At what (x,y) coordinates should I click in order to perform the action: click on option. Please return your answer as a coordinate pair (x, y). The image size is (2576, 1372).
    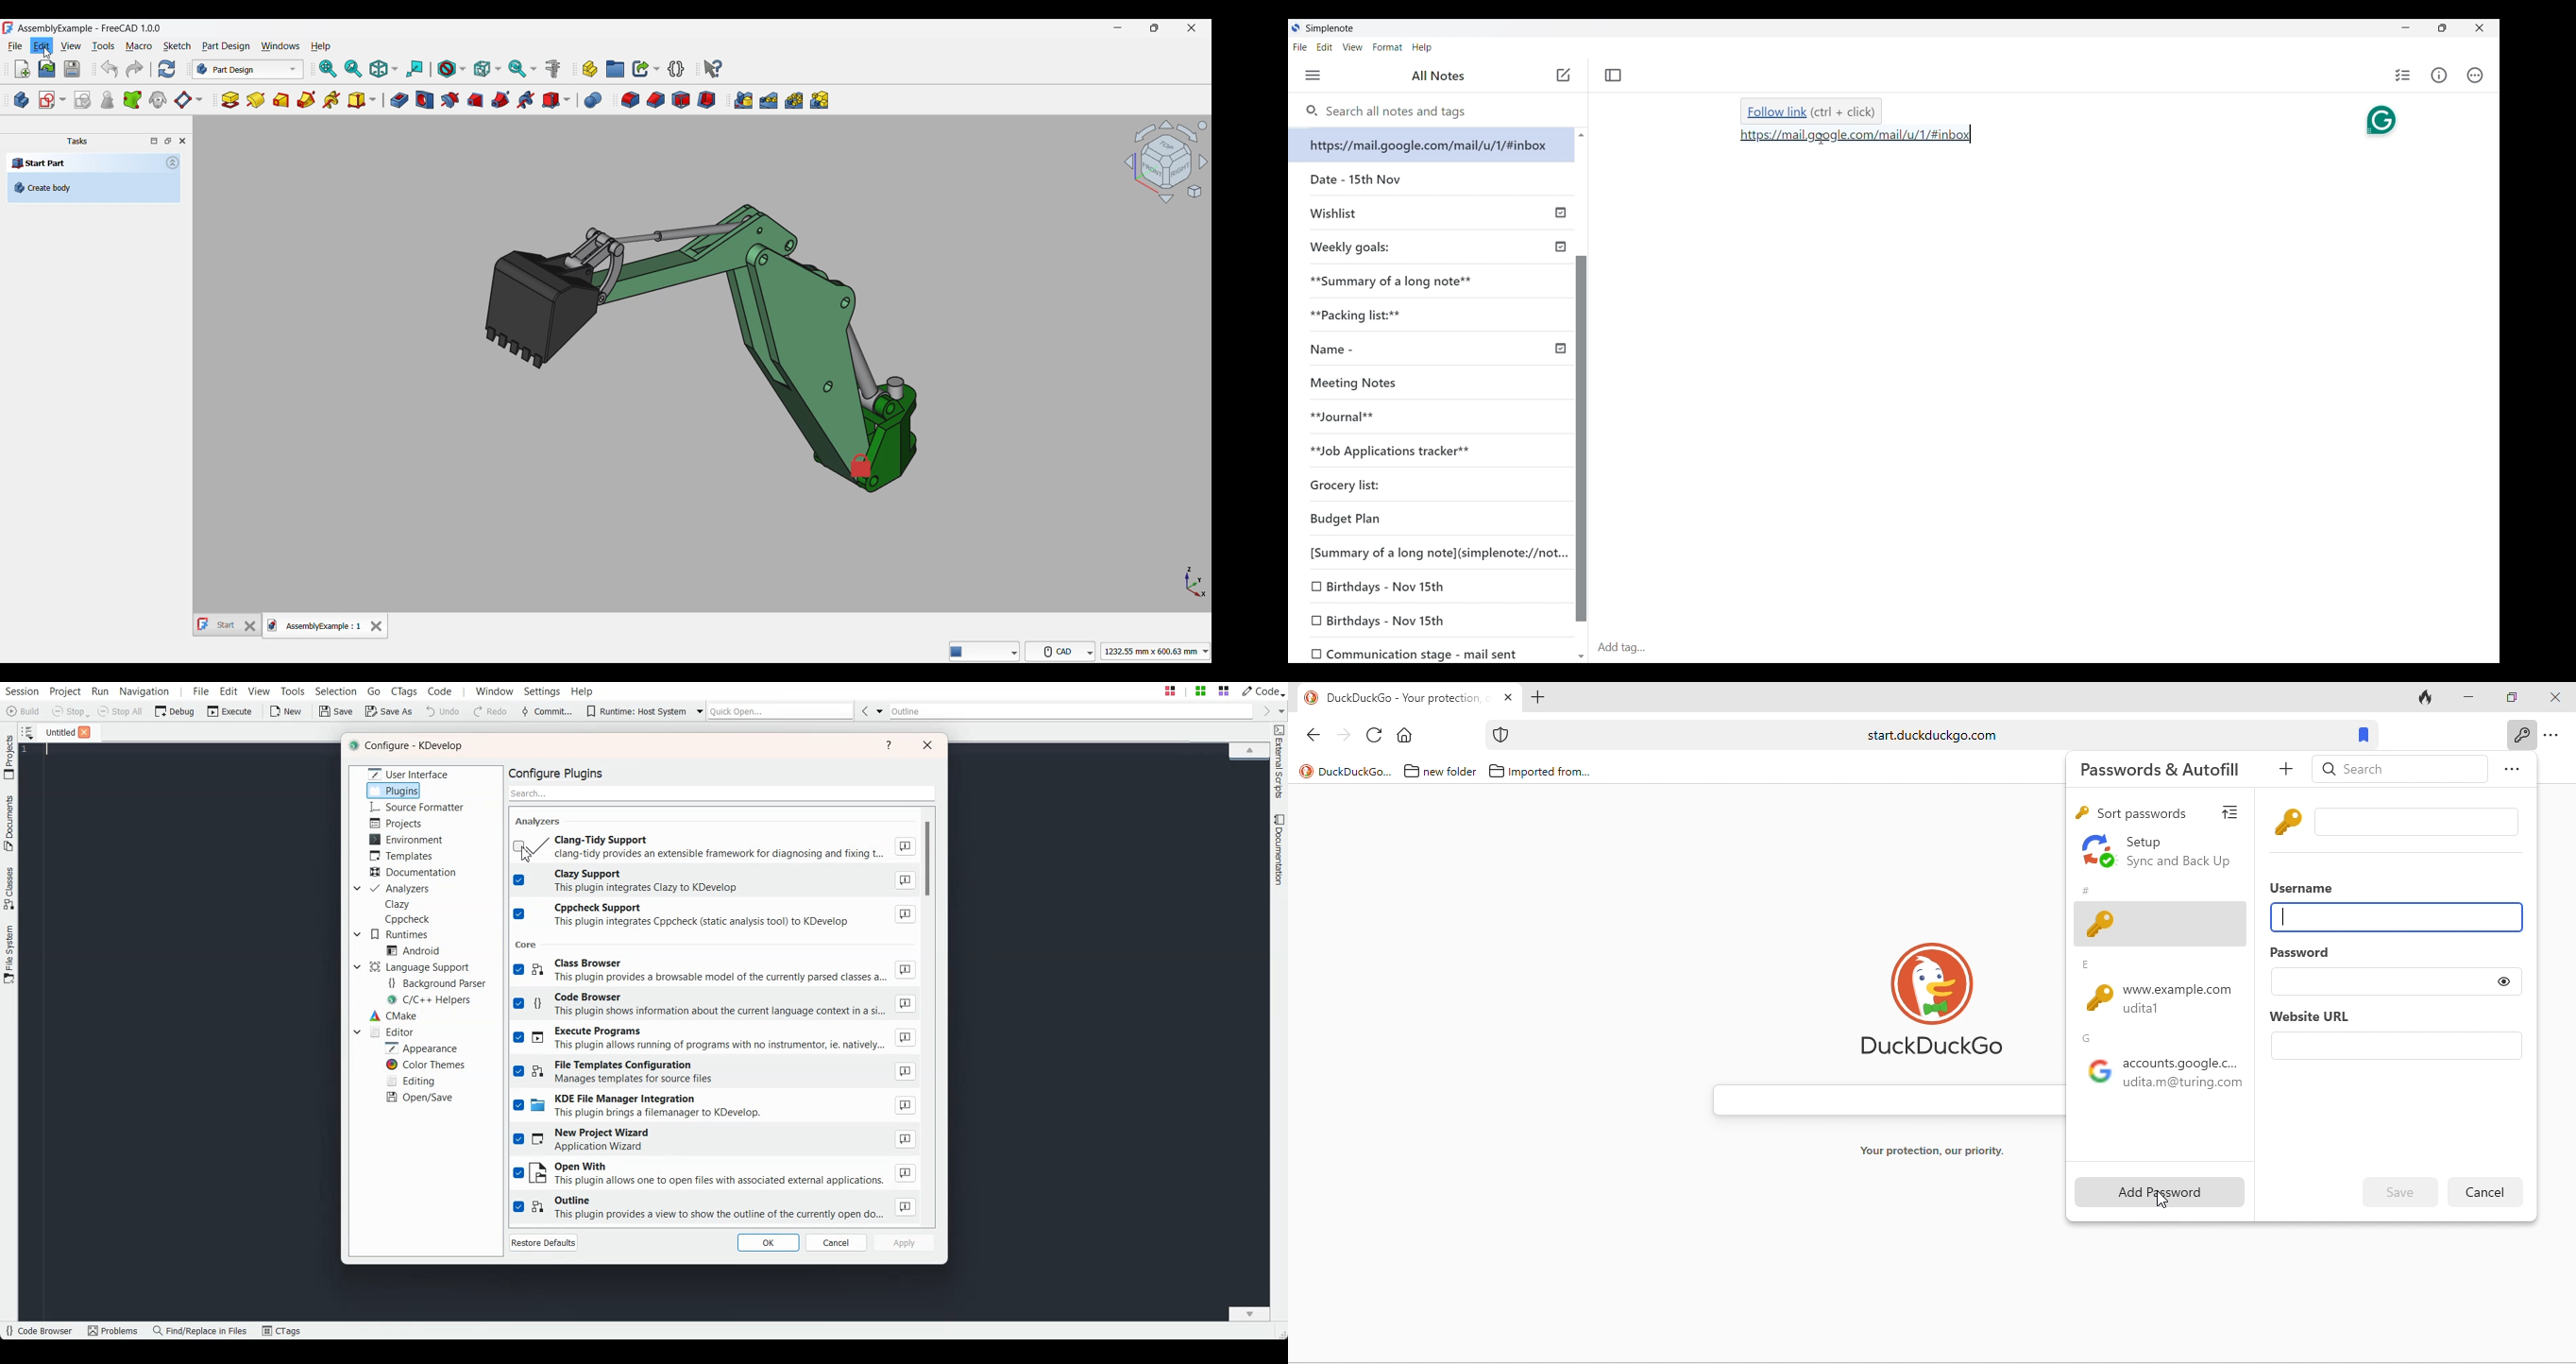
    Looking at the image, I should click on (2508, 772).